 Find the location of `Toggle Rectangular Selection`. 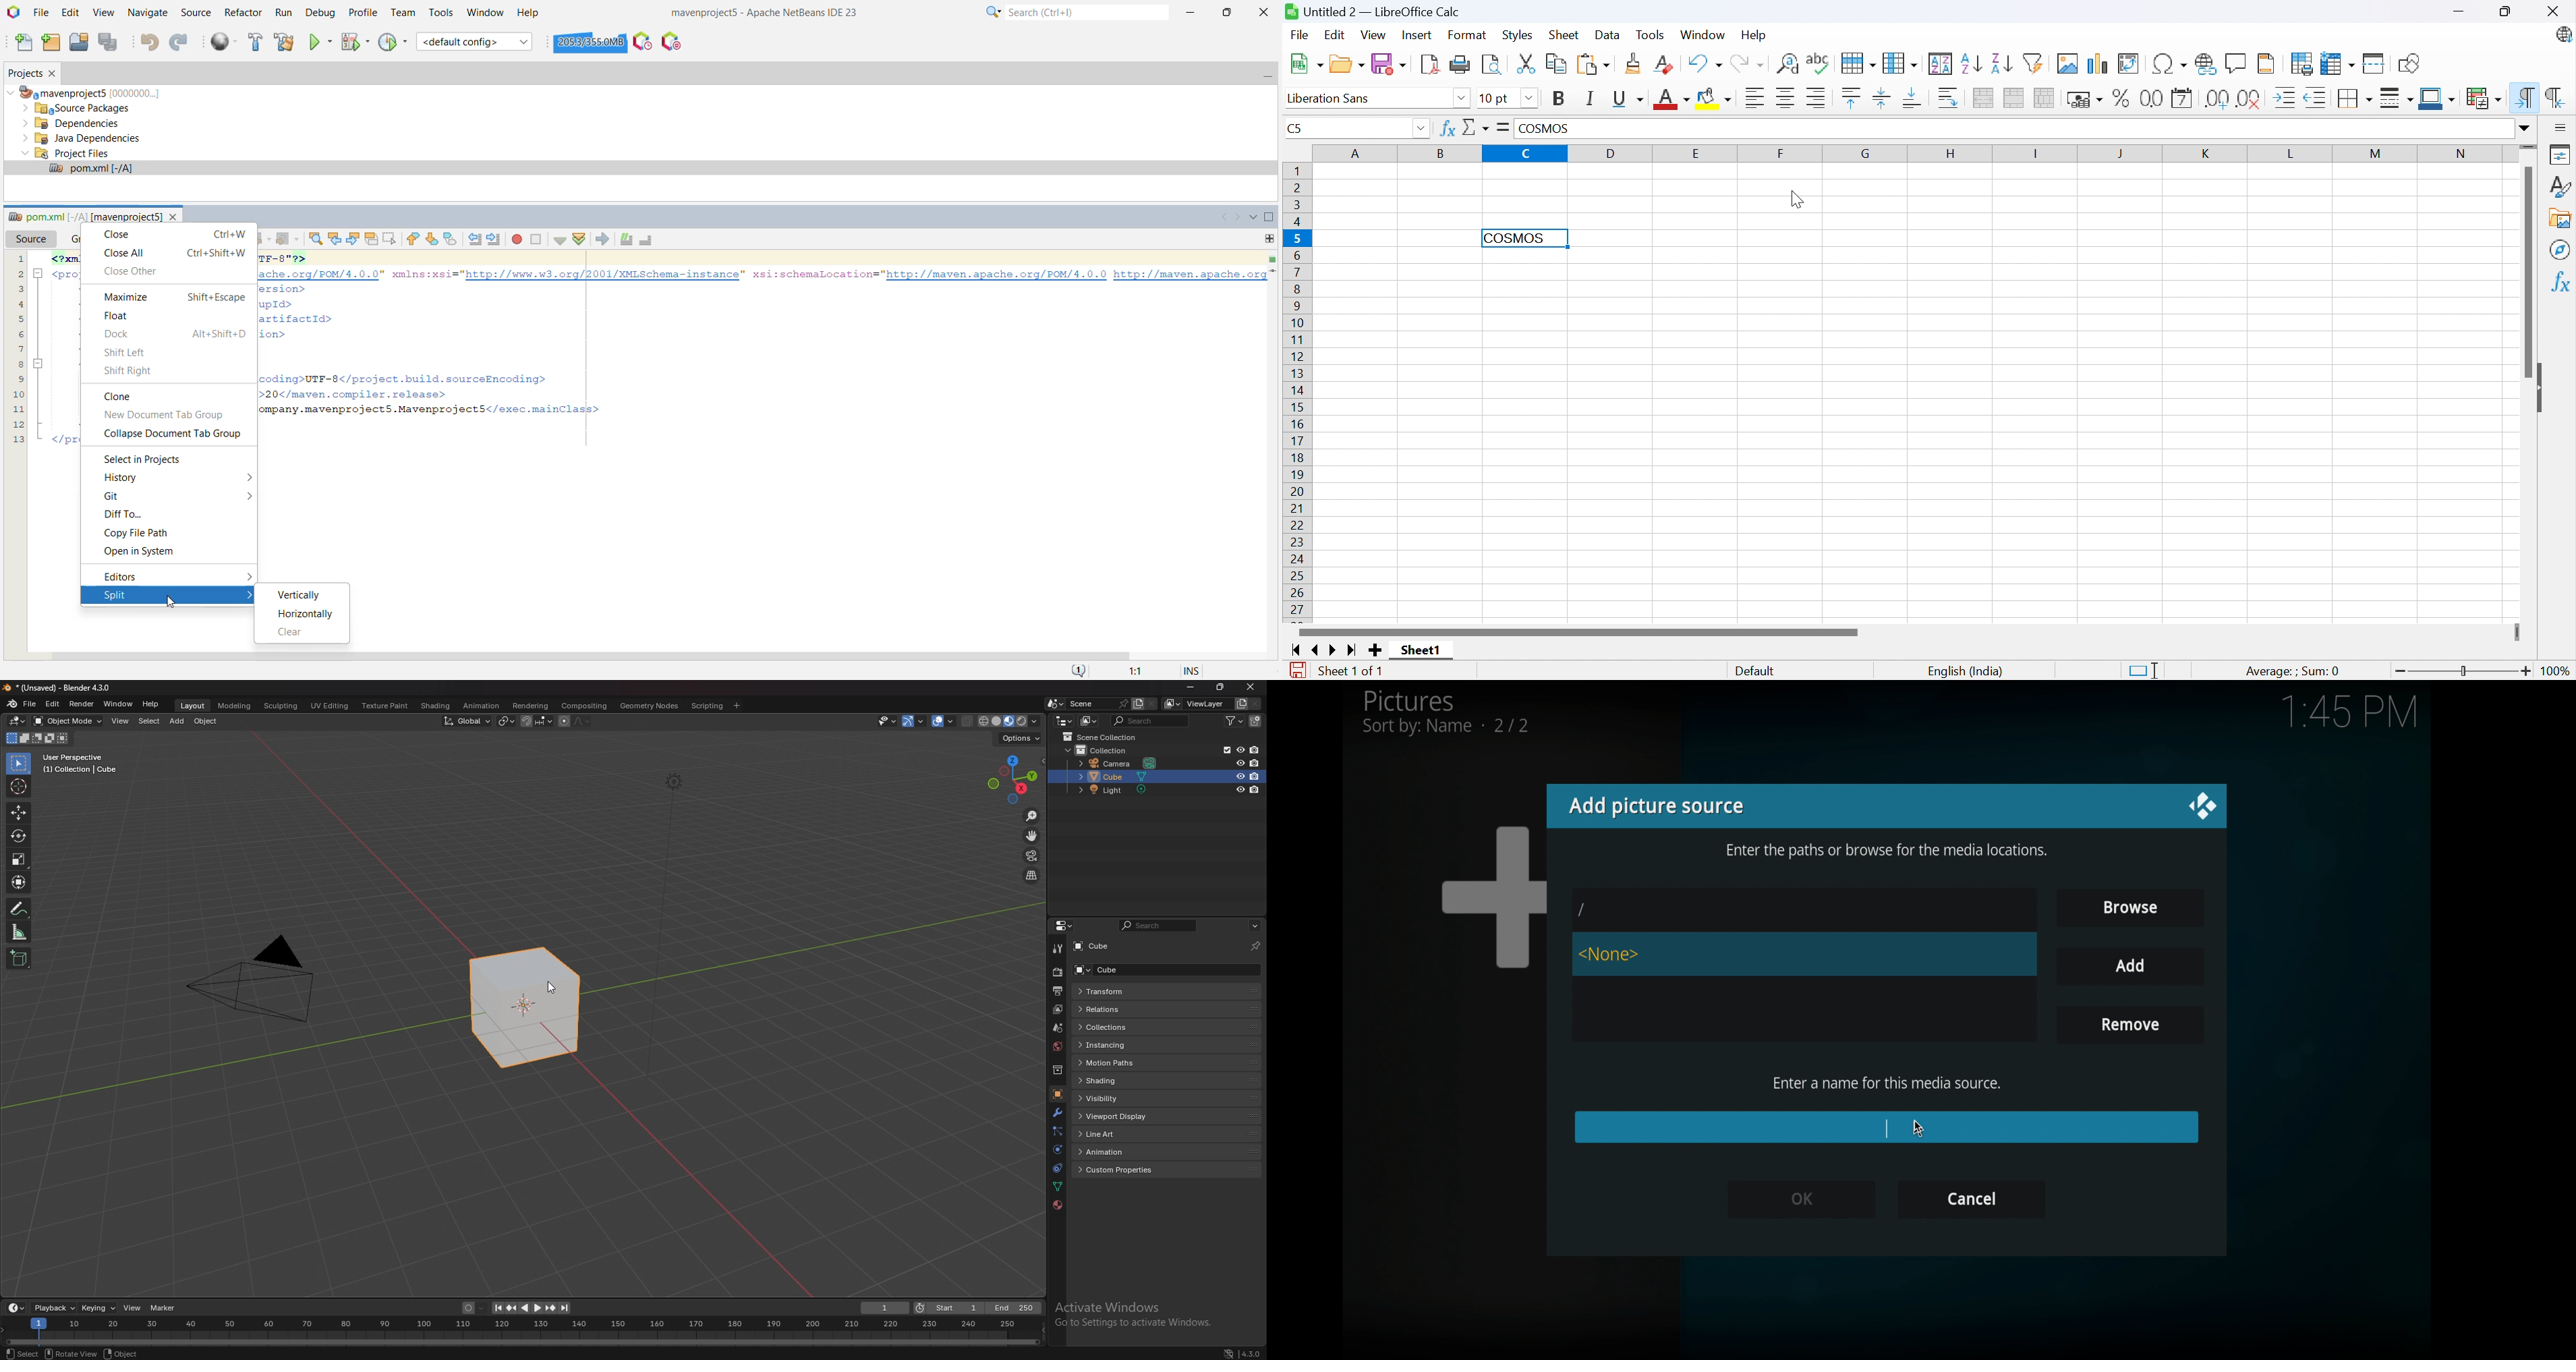

Toggle Rectangular Selection is located at coordinates (391, 238).